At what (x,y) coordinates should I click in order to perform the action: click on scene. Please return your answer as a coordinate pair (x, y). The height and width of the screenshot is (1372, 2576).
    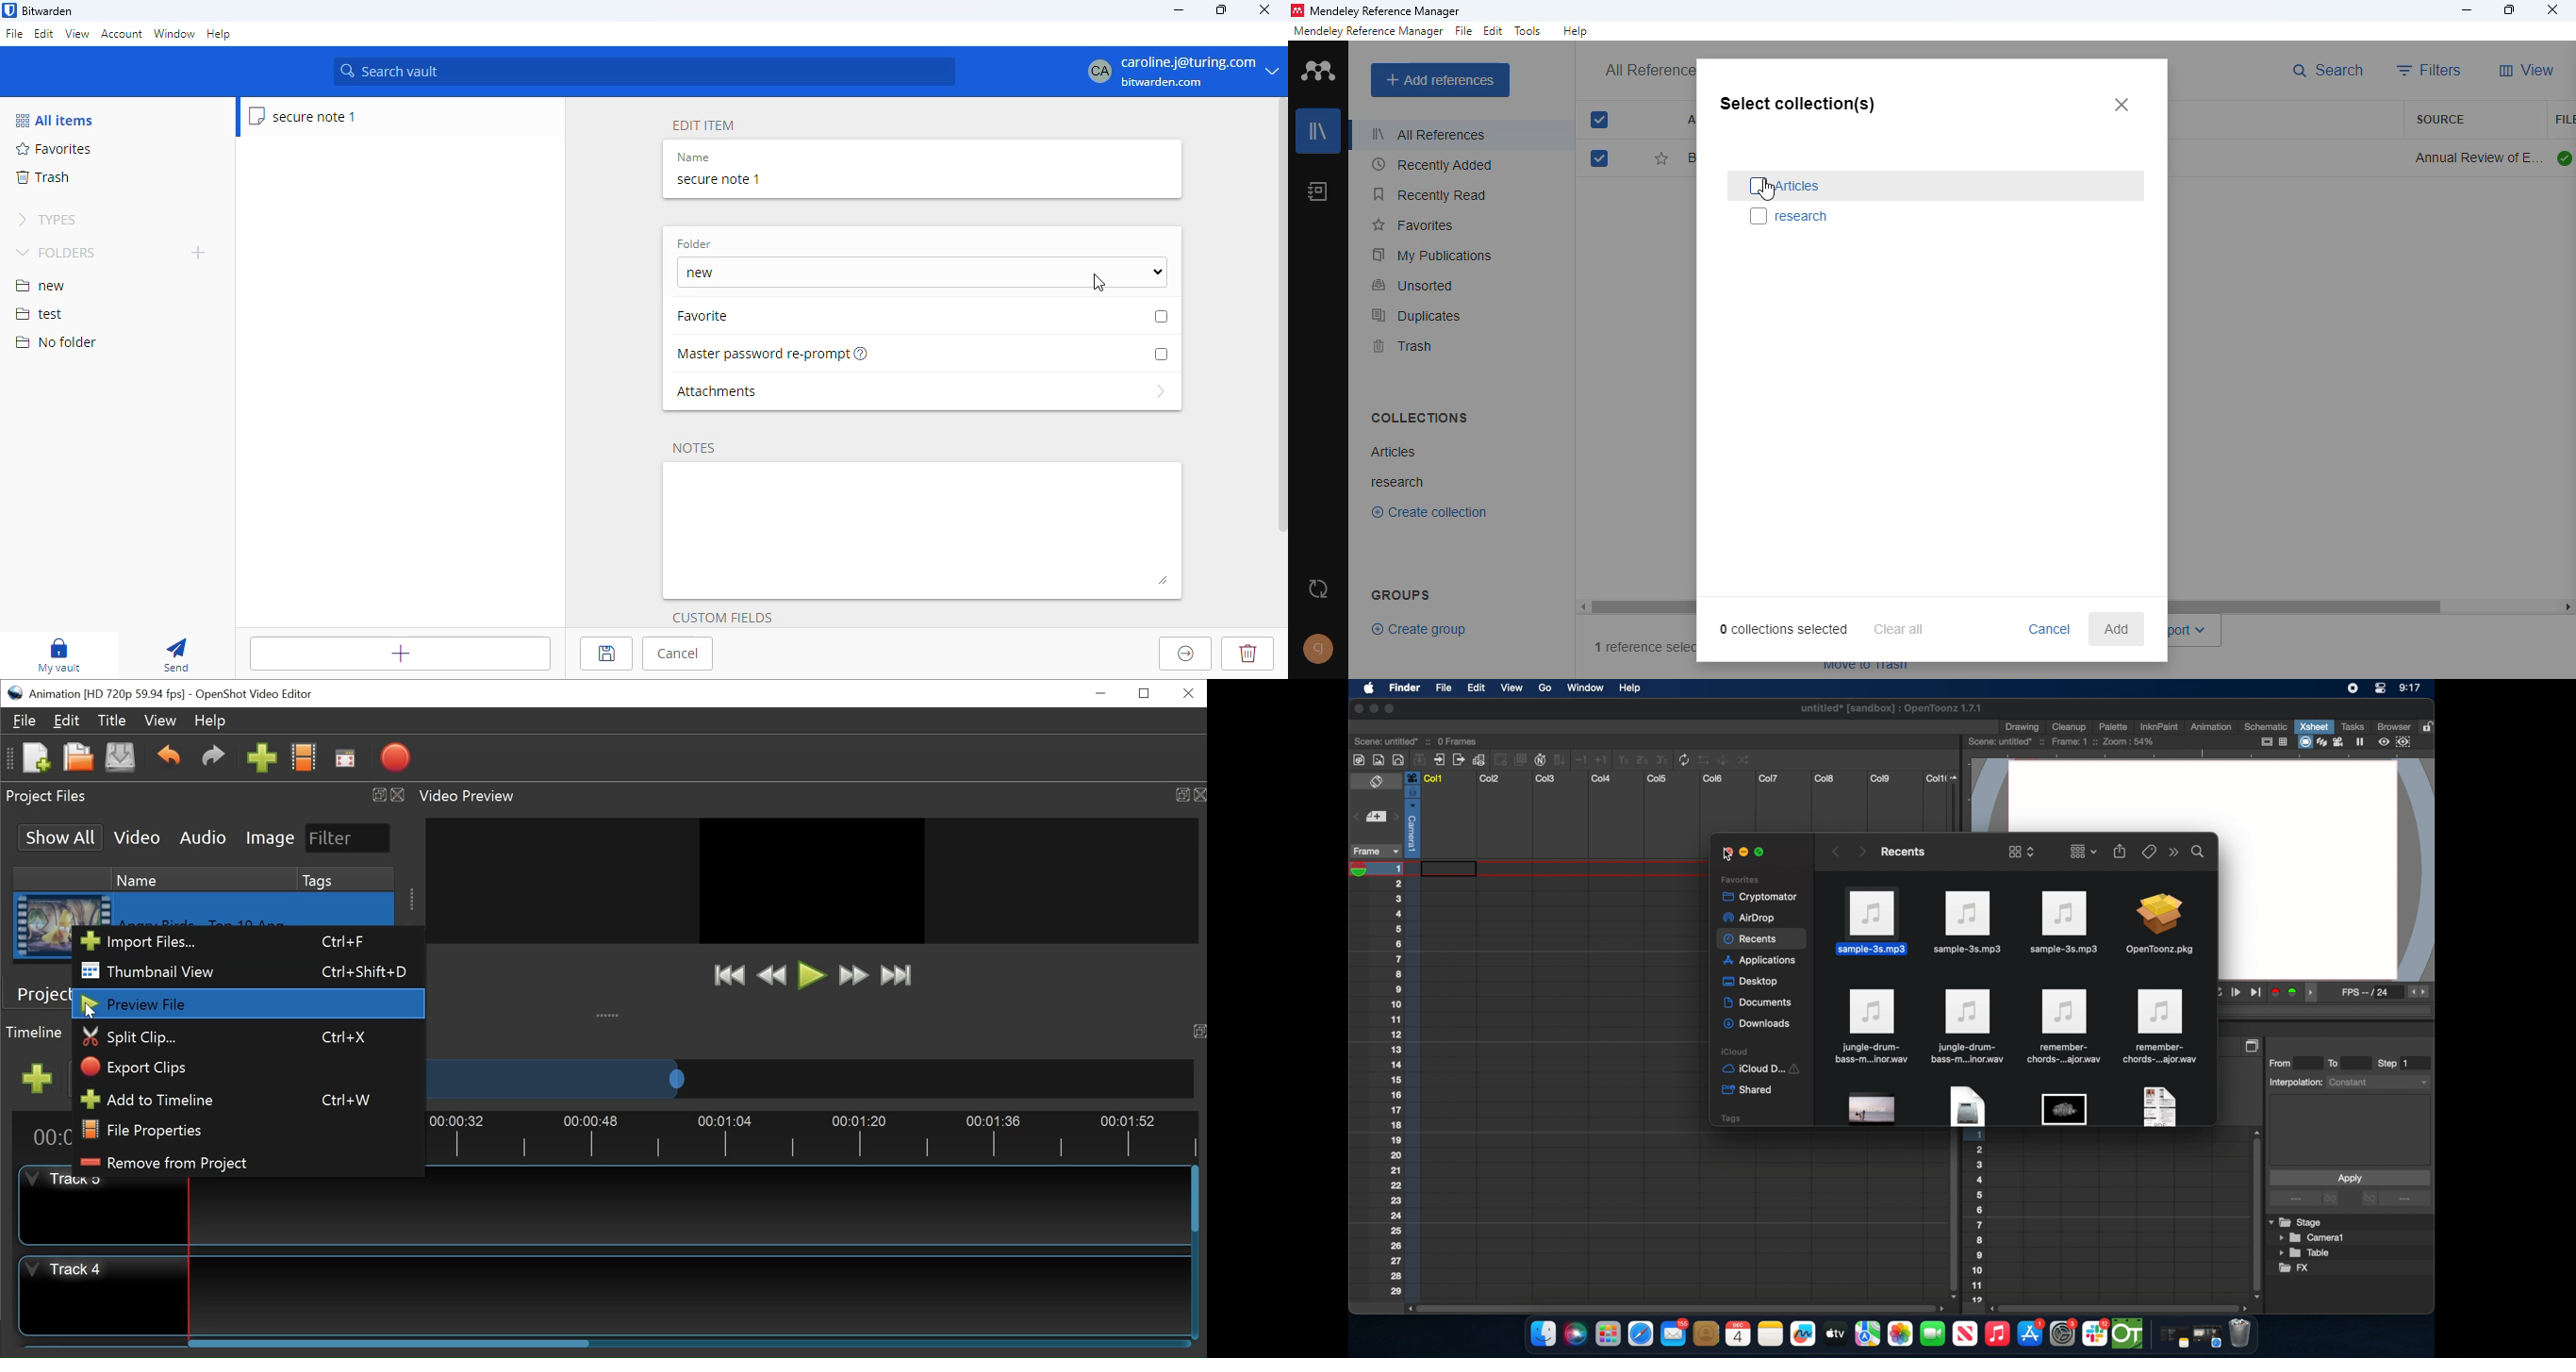
    Looking at the image, I should click on (1417, 740).